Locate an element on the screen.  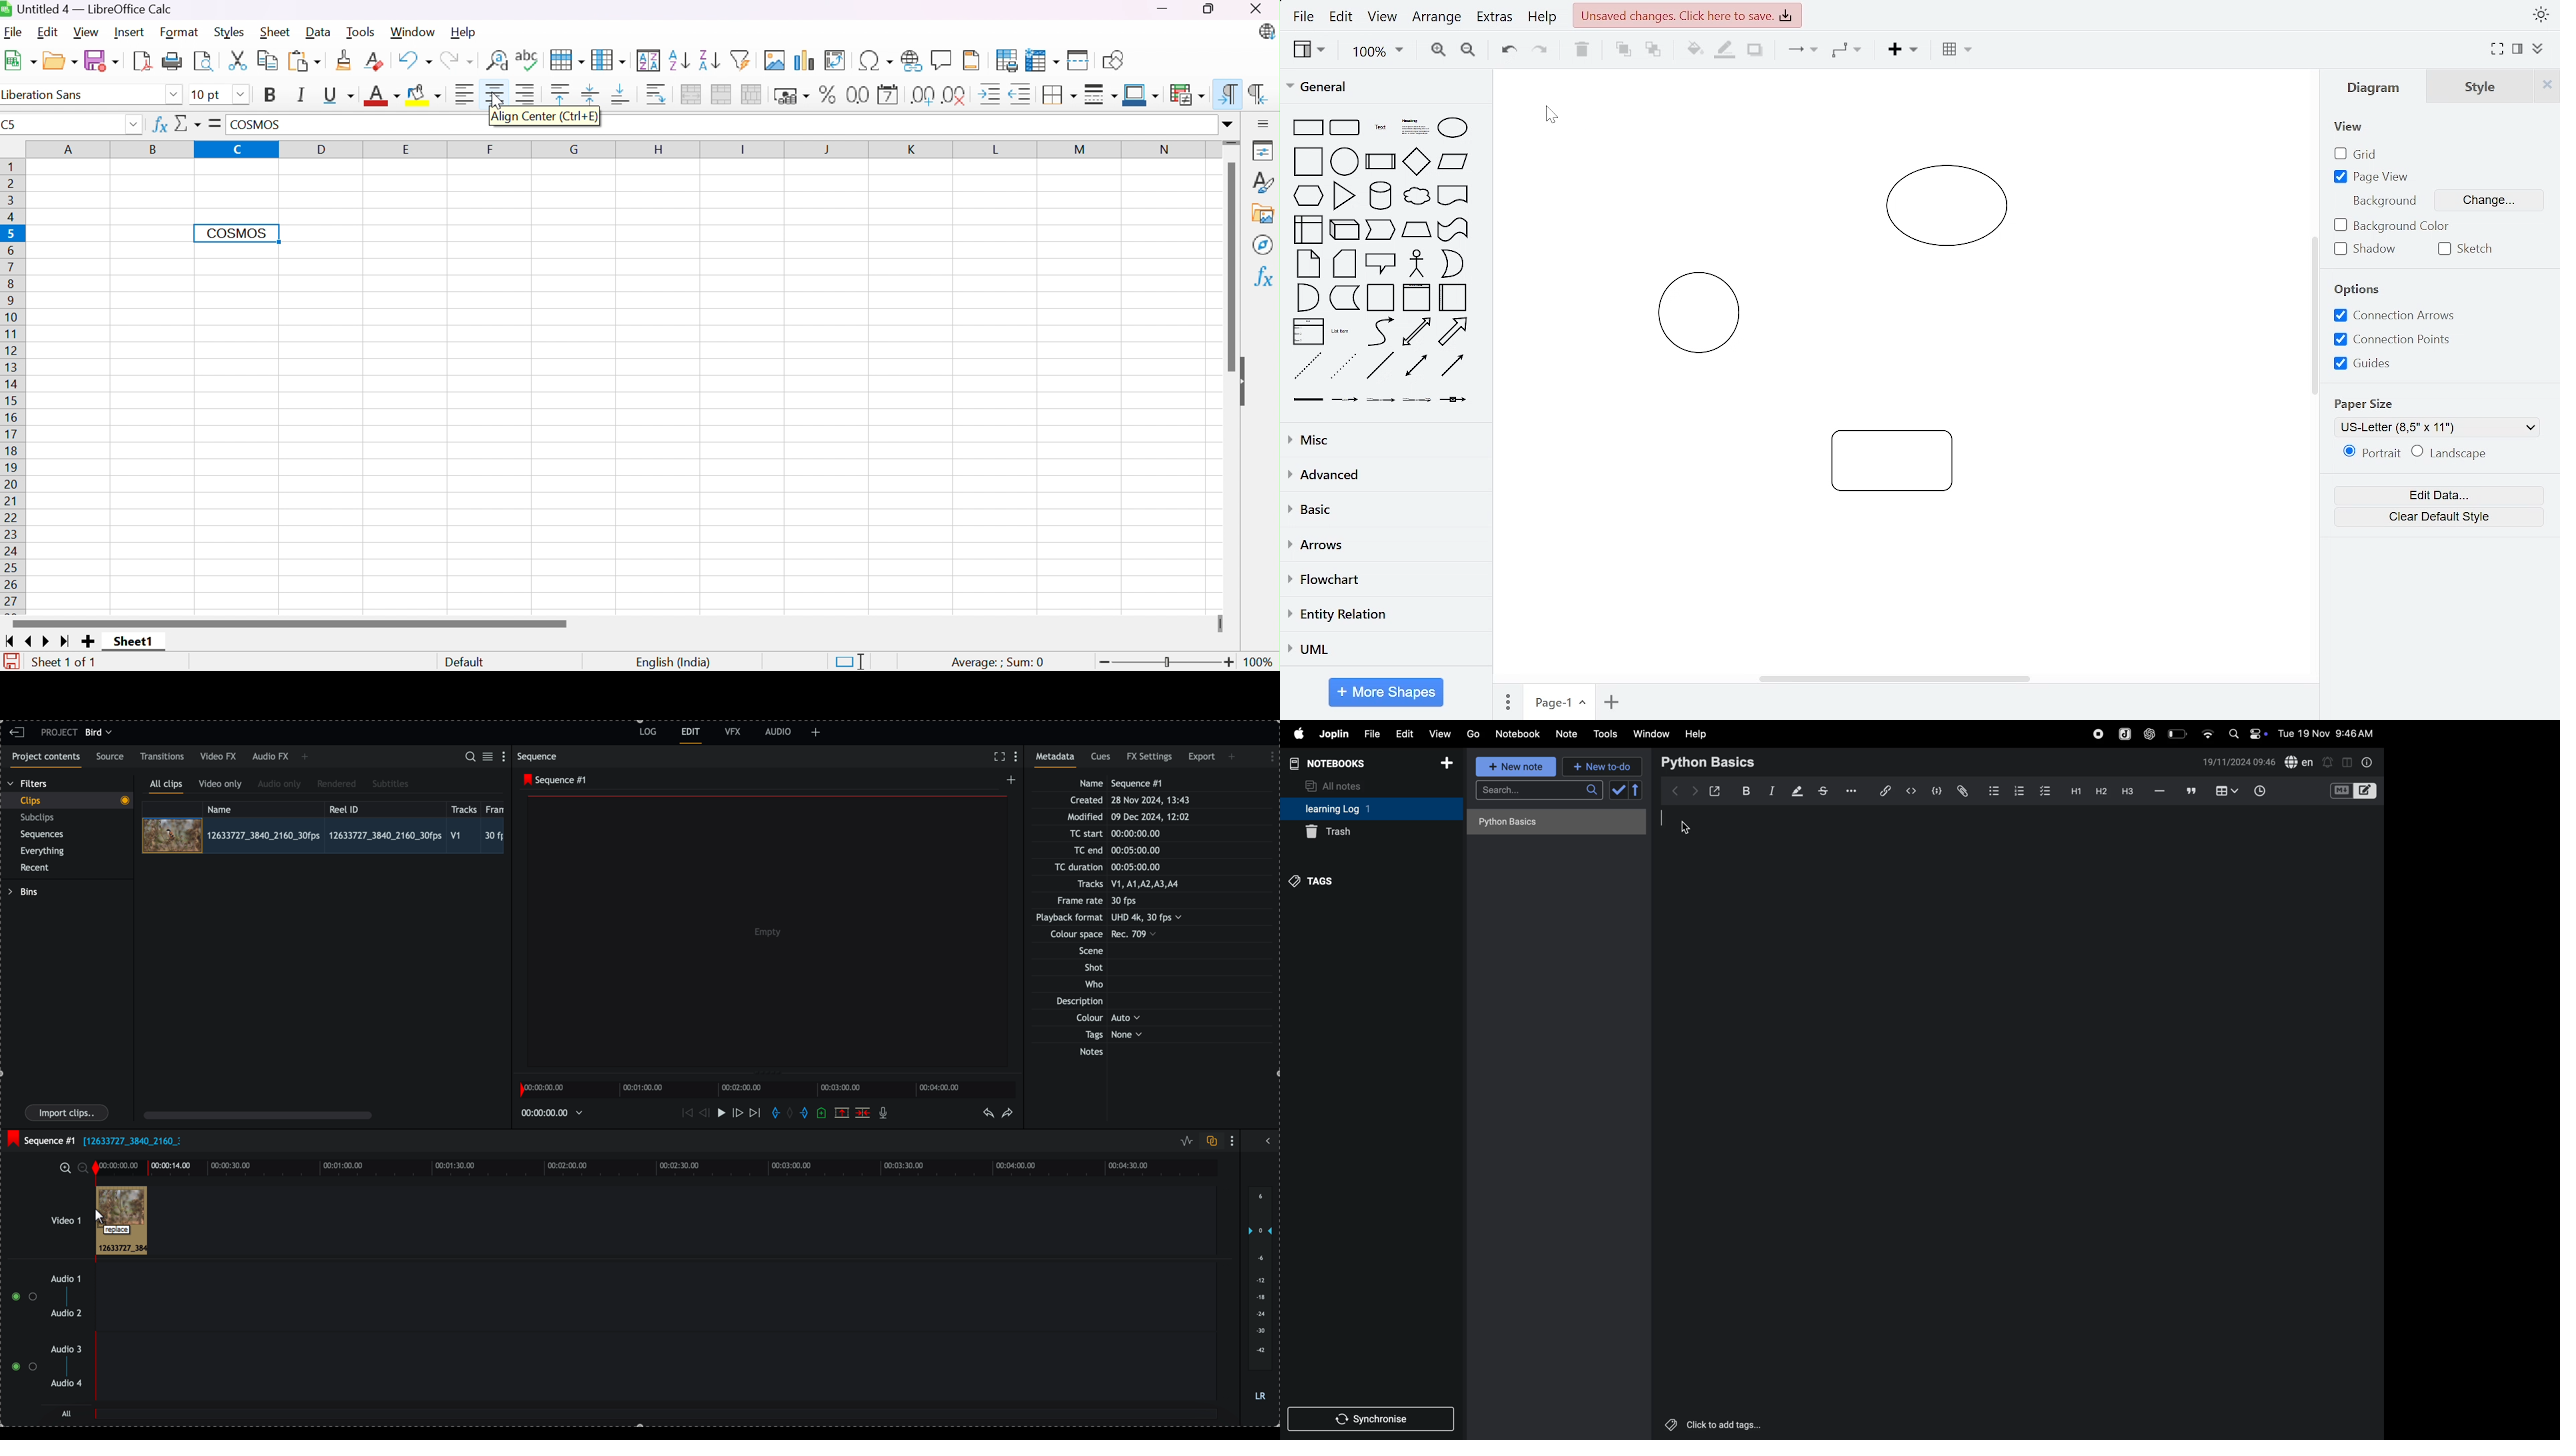
close is located at coordinates (2549, 86).